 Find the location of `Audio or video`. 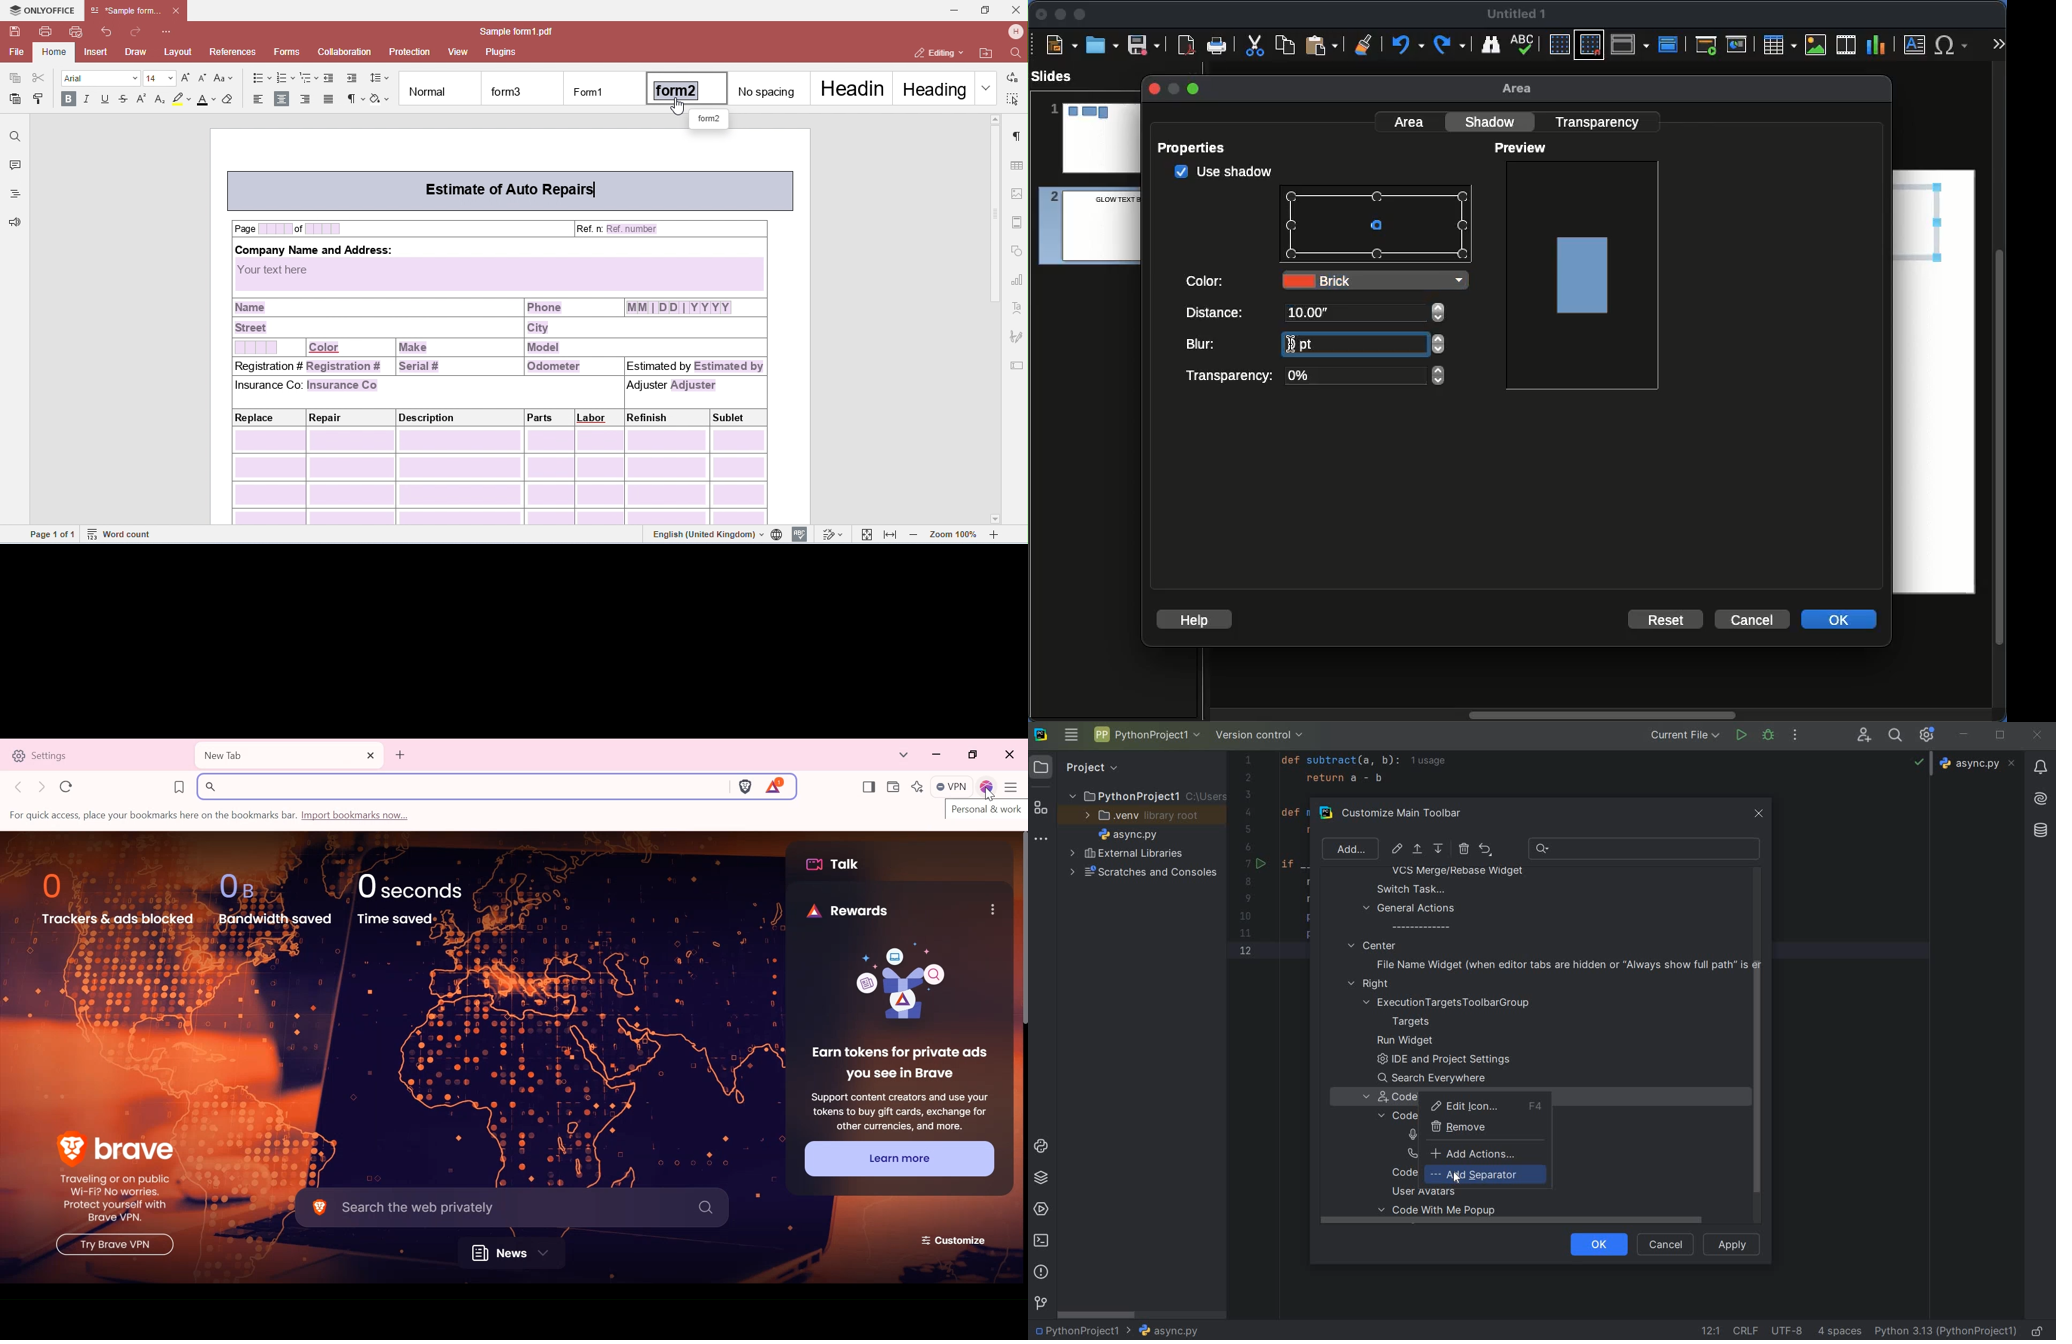

Audio or video is located at coordinates (1847, 45).